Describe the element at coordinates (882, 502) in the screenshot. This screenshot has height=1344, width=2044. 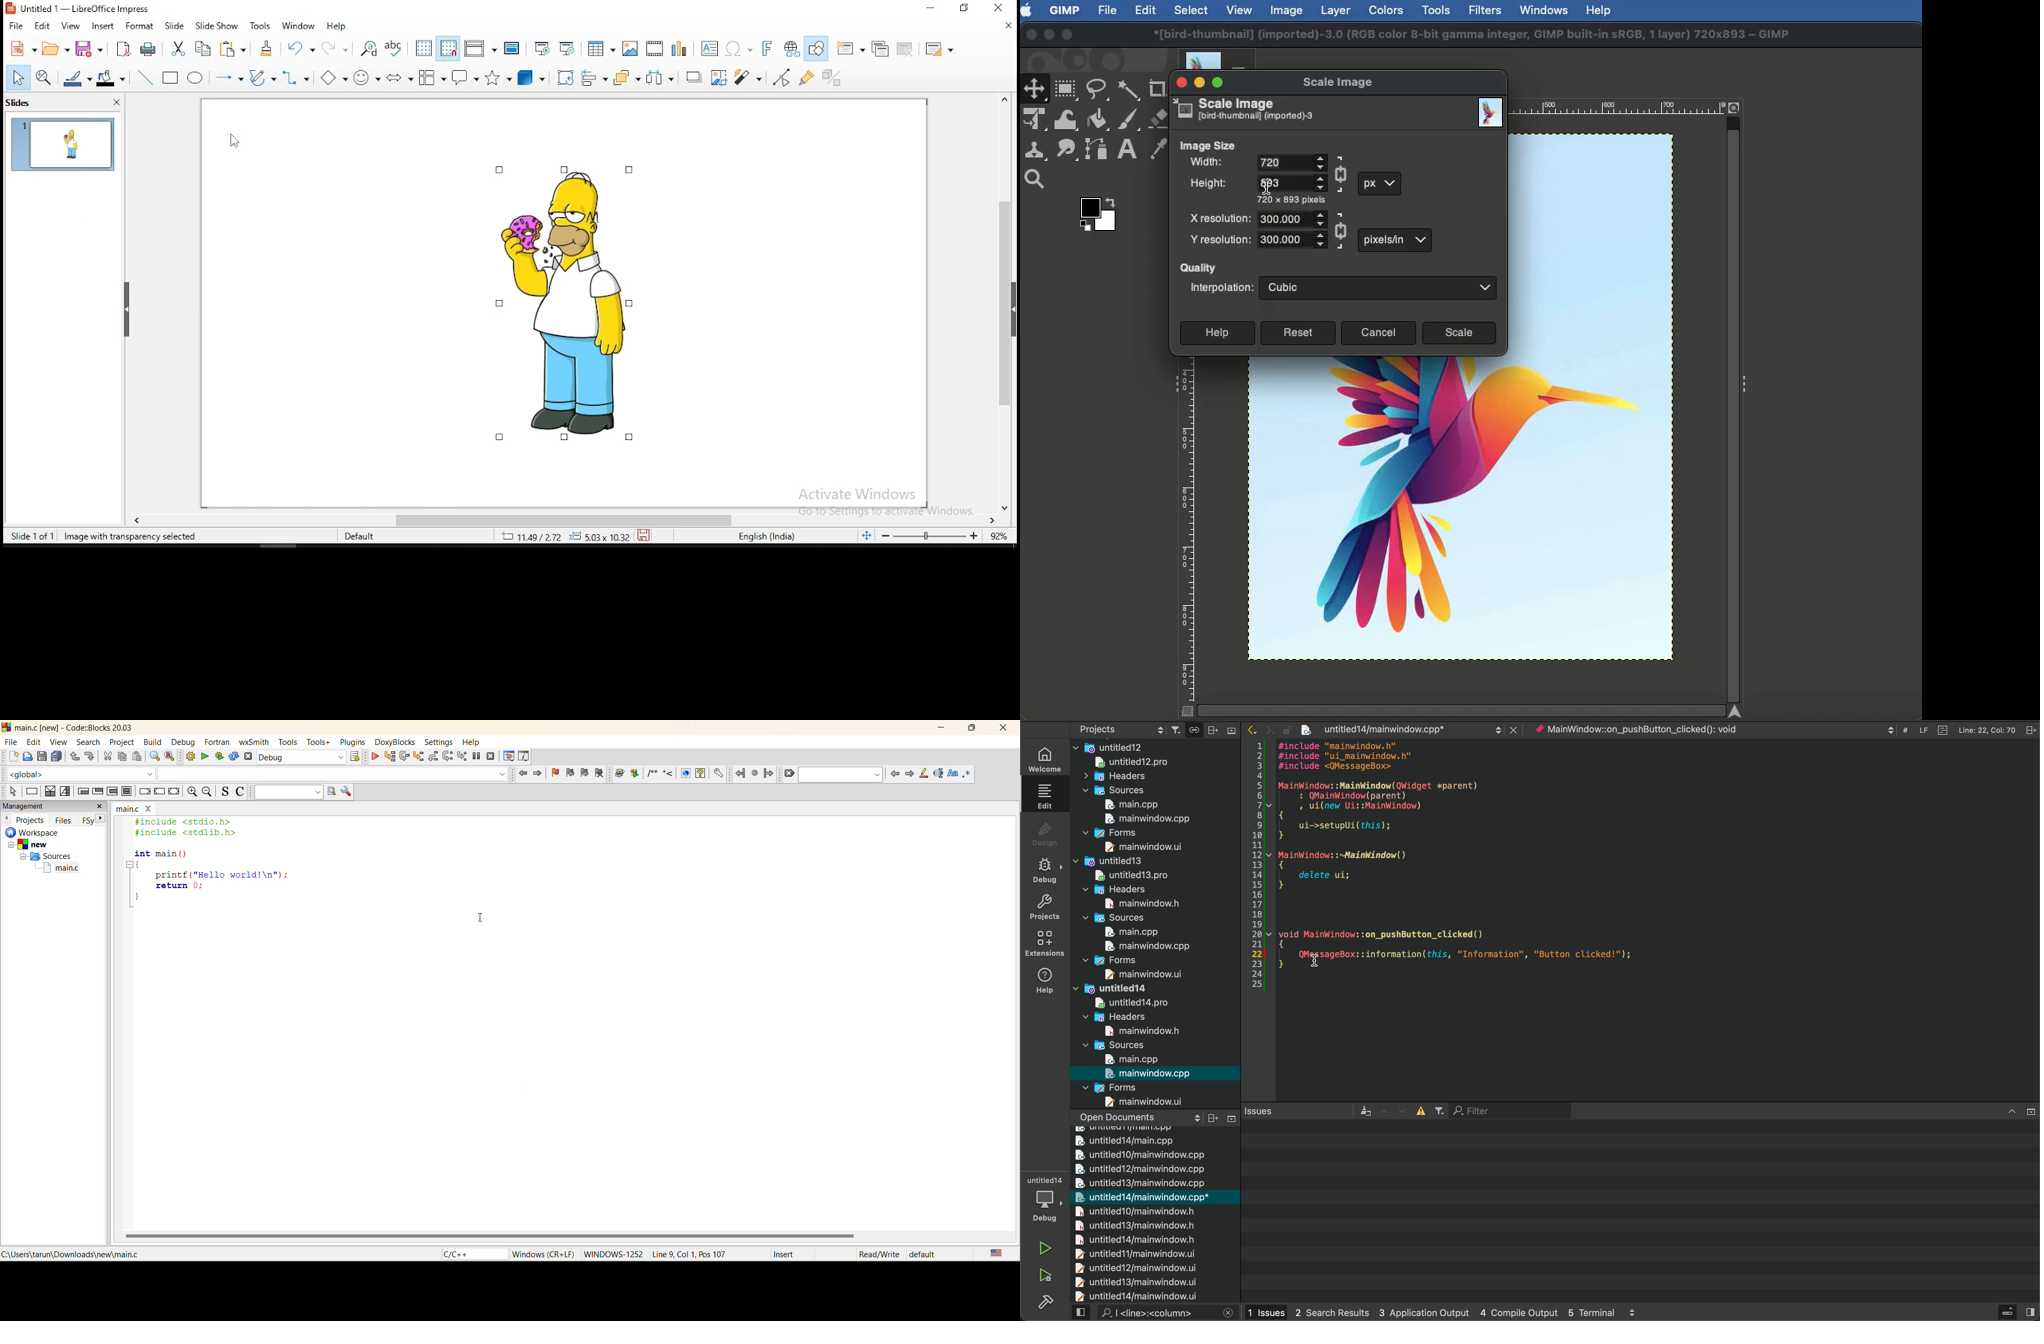
I see `activate windows` at that location.